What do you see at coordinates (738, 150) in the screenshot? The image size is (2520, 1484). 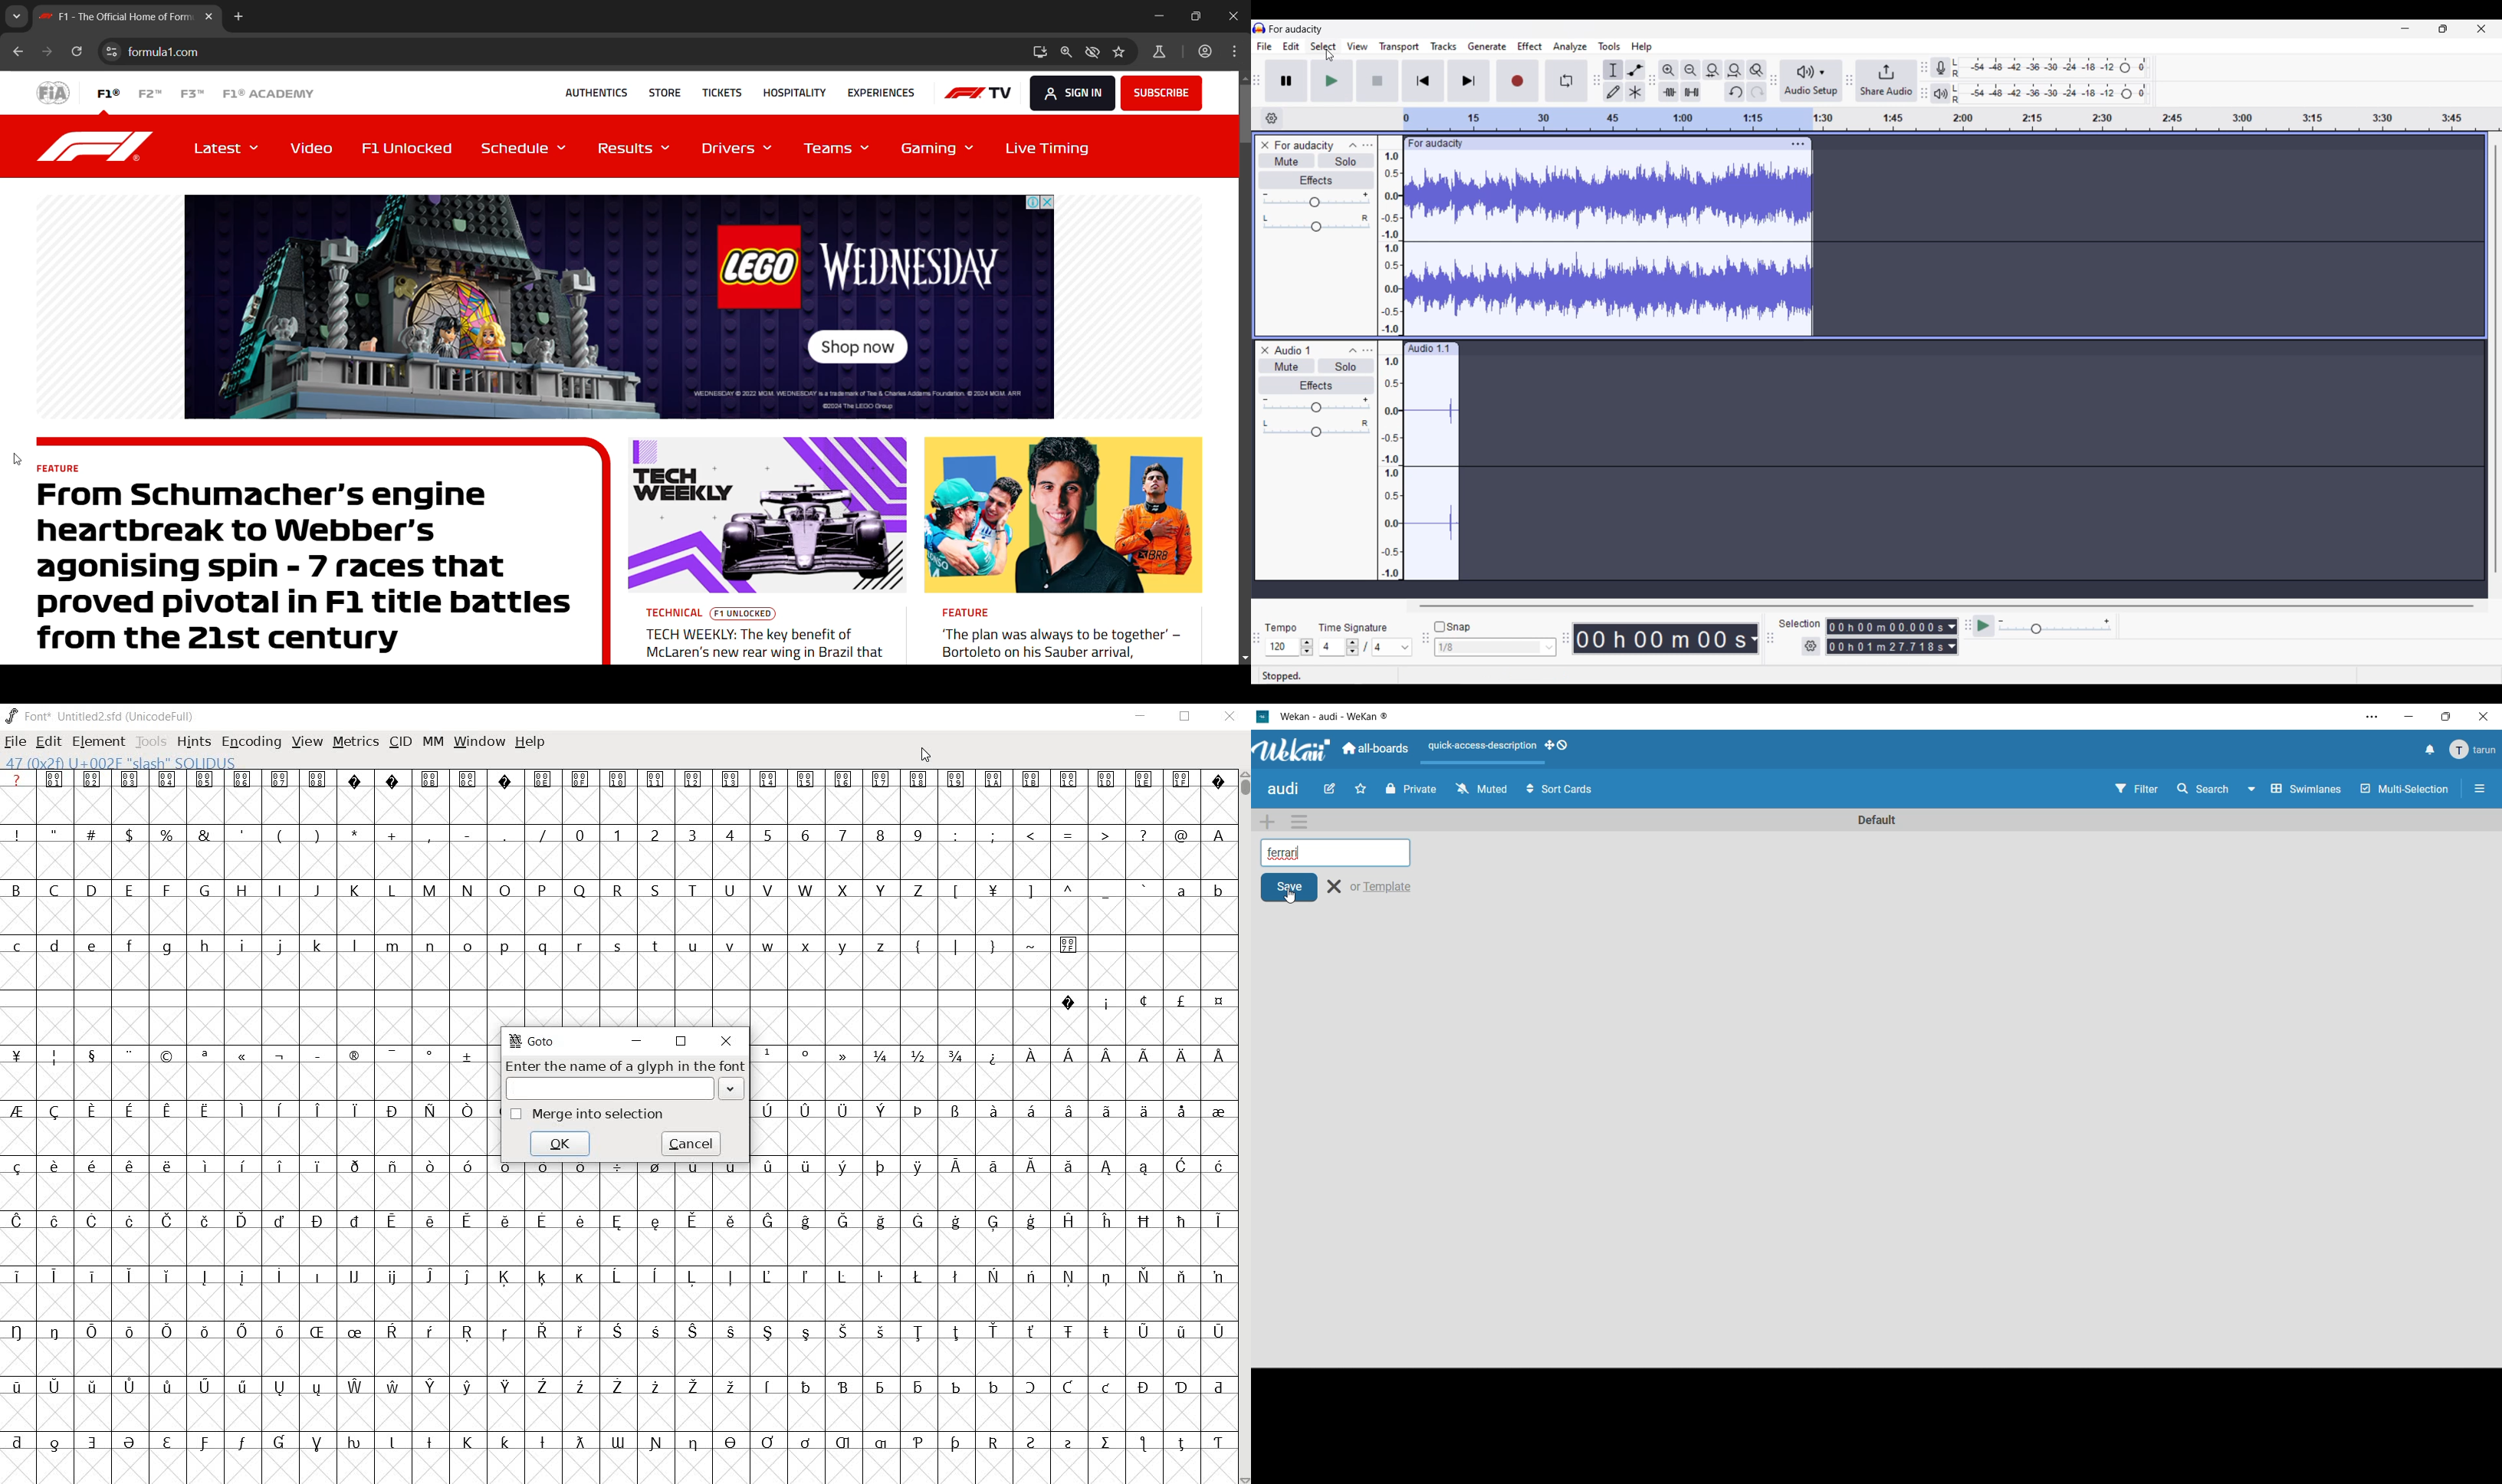 I see `Drivers ` at bounding box center [738, 150].